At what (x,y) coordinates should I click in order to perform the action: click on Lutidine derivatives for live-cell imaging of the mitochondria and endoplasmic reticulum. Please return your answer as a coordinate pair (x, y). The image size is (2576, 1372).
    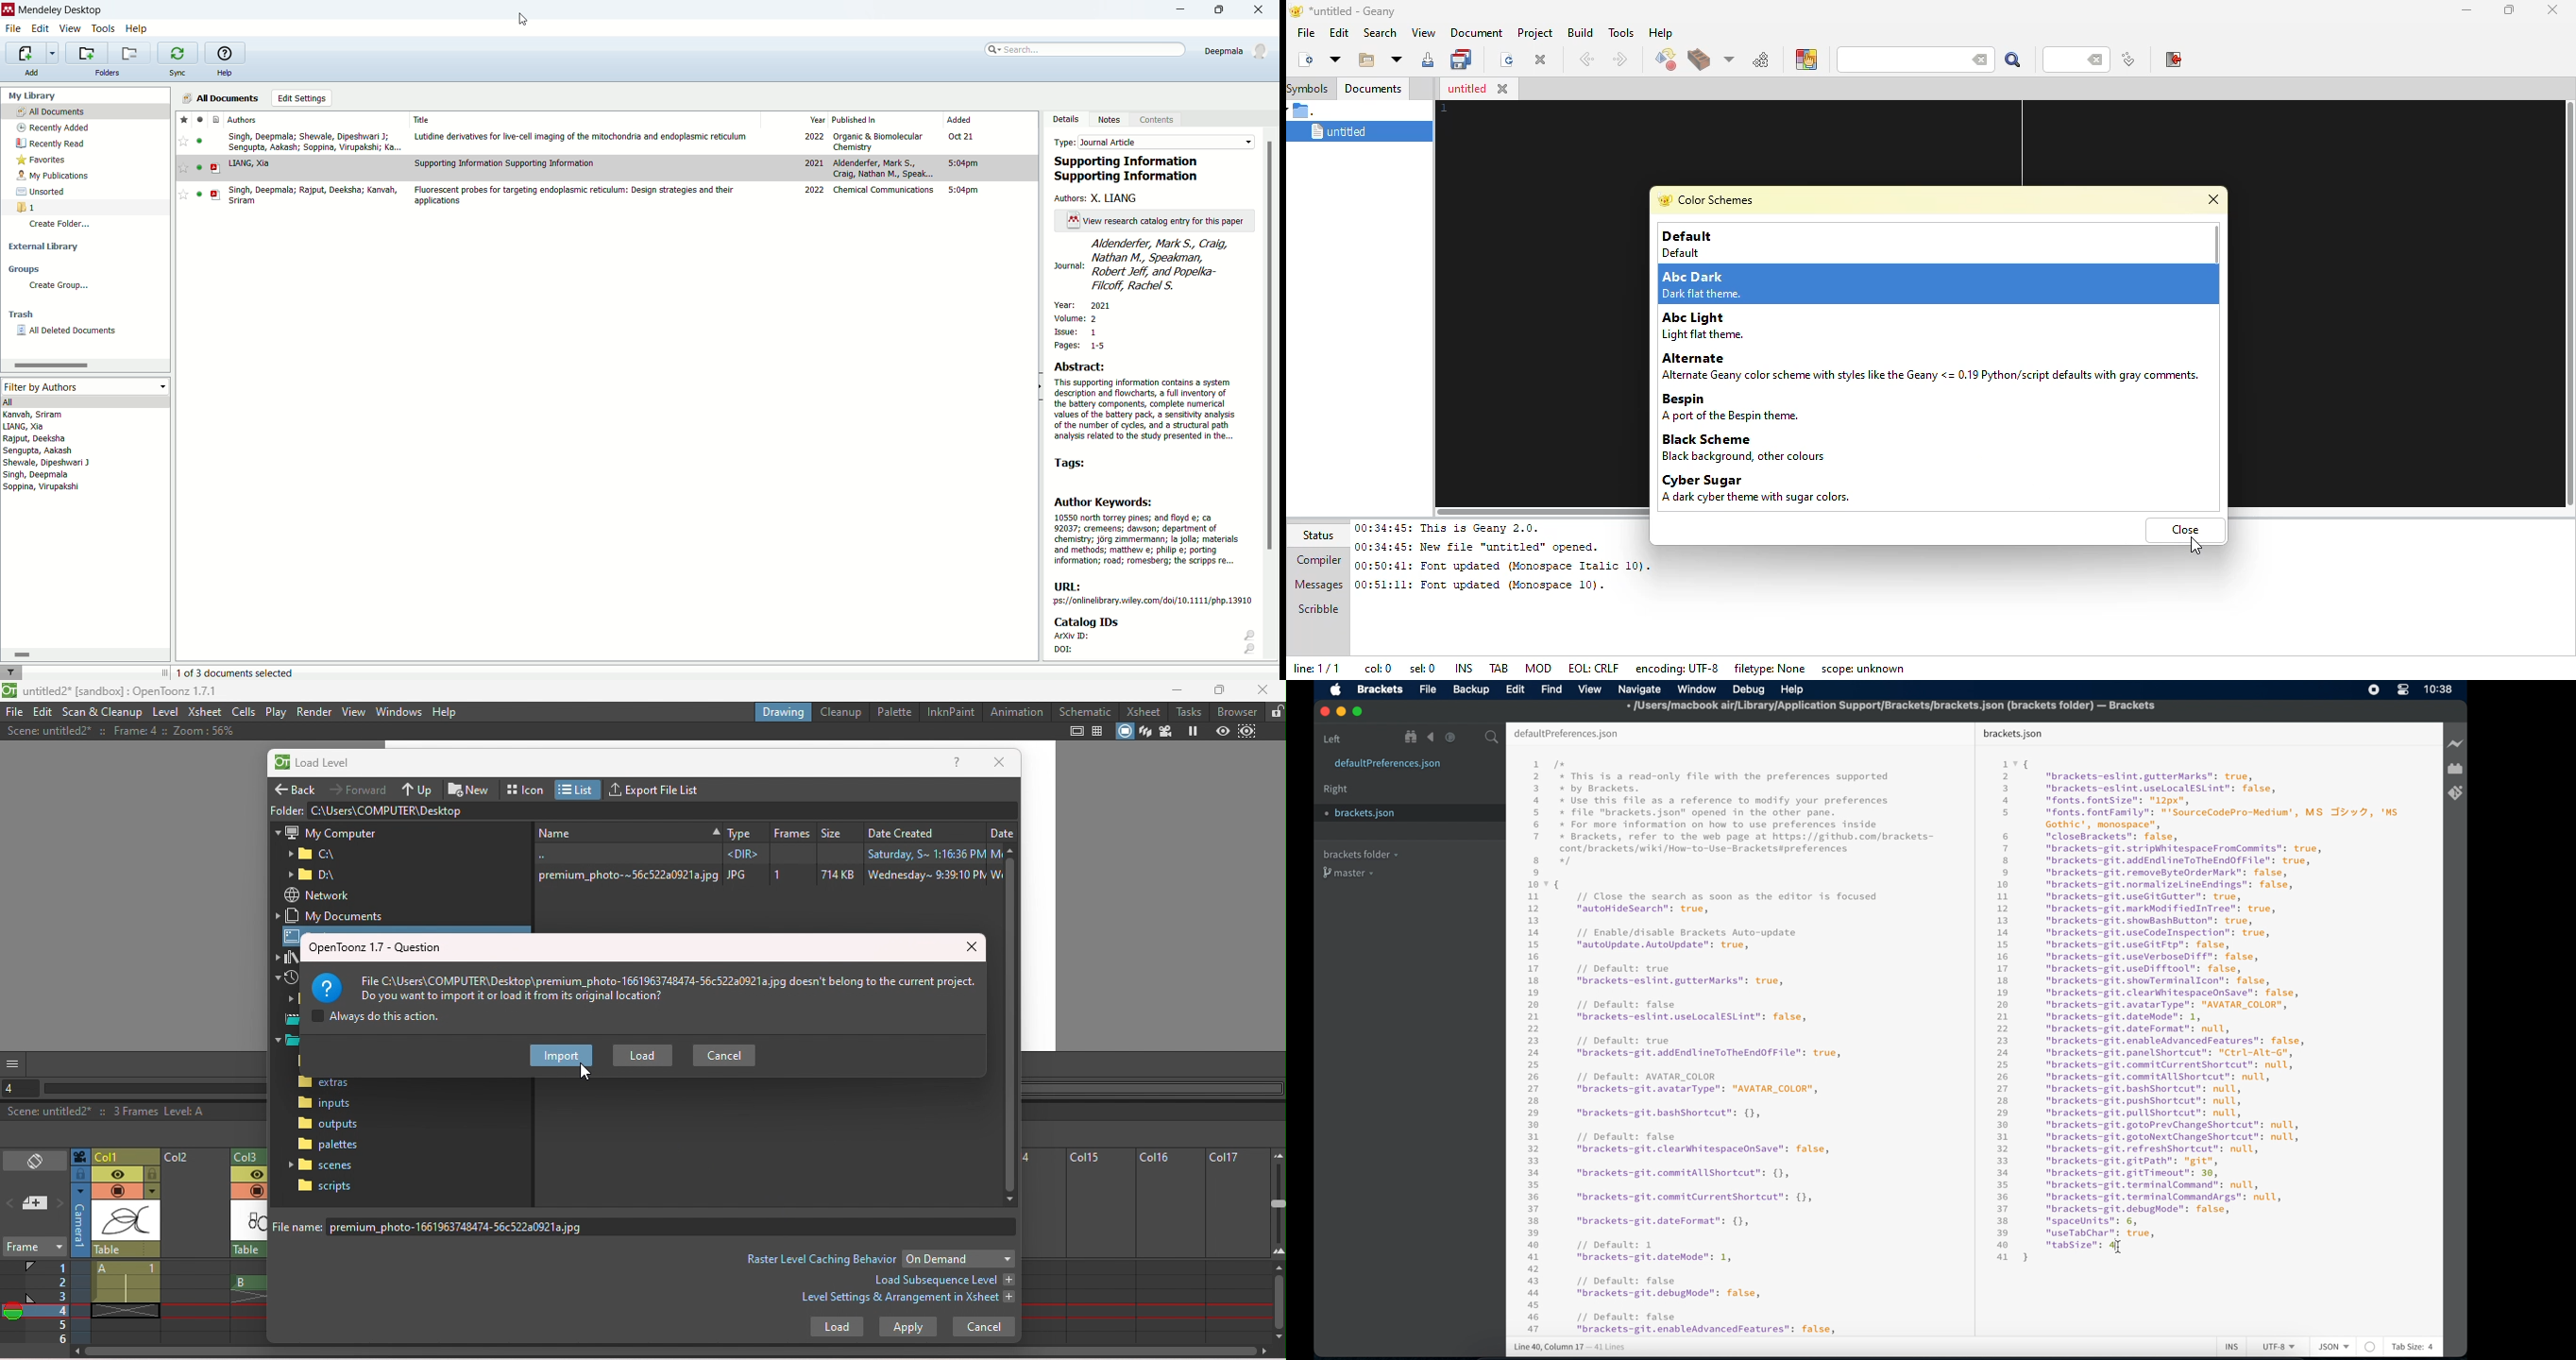
    Looking at the image, I should click on (581, 137).